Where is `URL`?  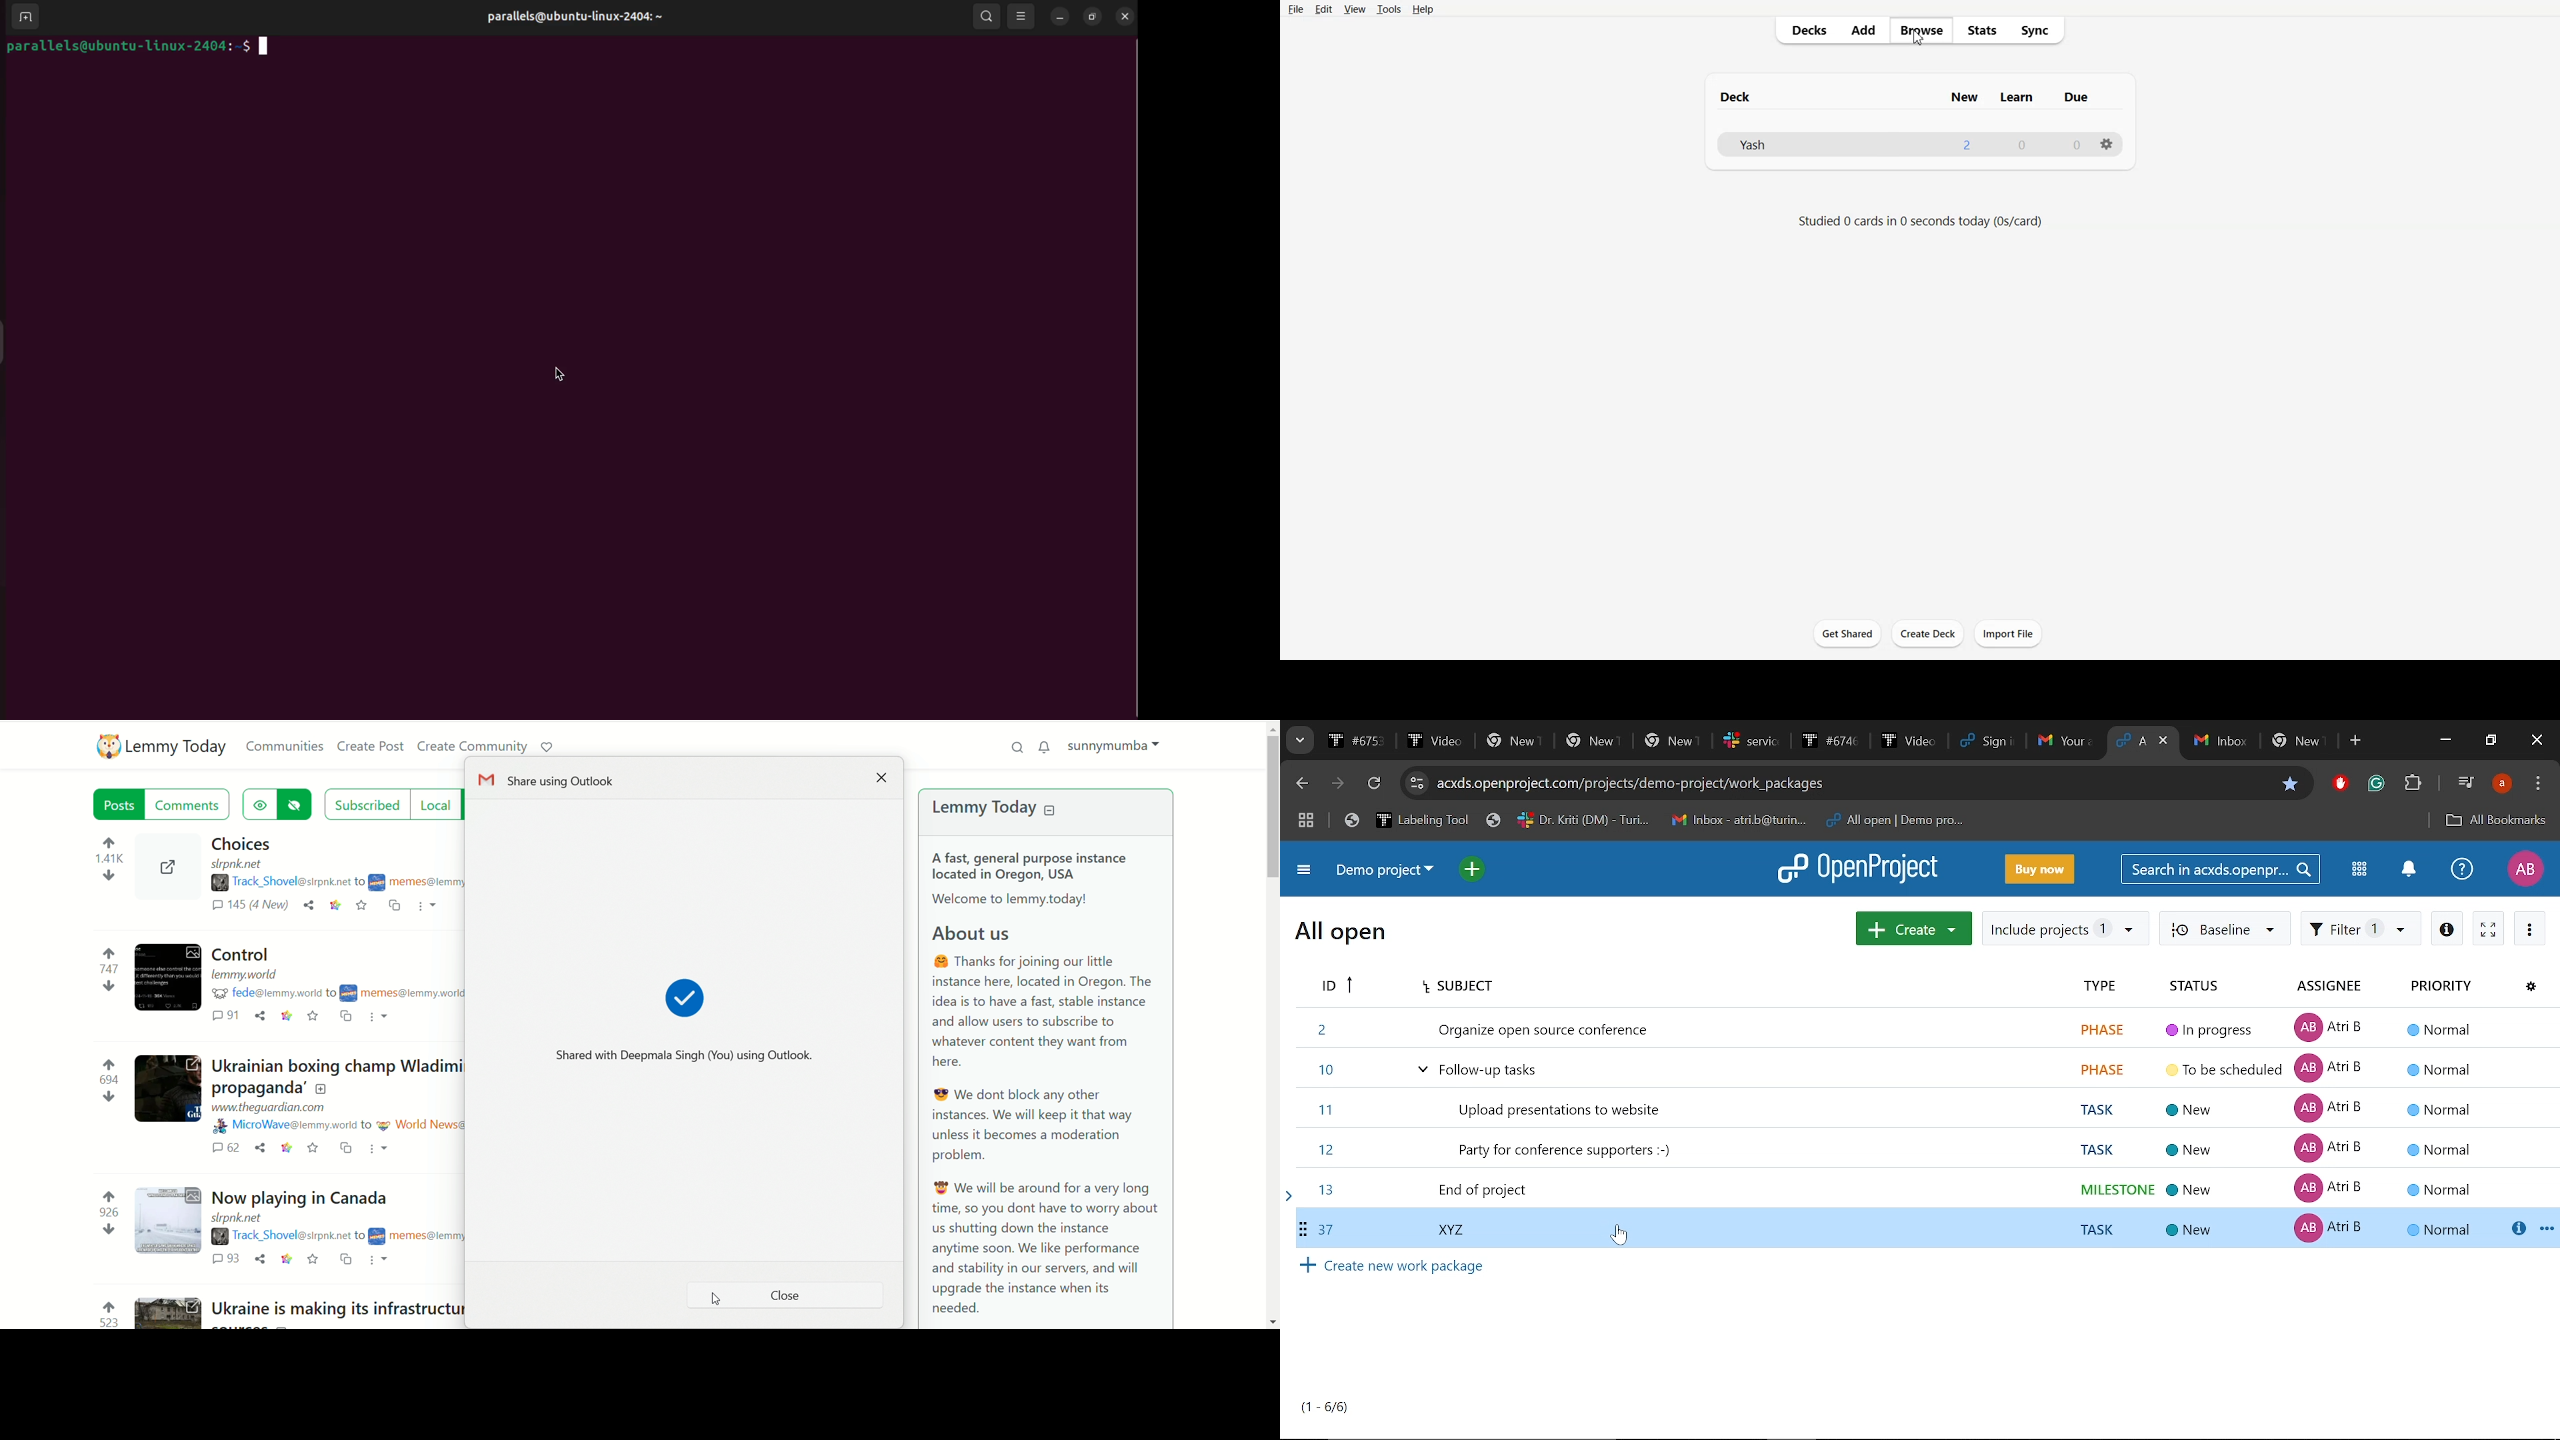 URL is located at coordinates (271, 1109).